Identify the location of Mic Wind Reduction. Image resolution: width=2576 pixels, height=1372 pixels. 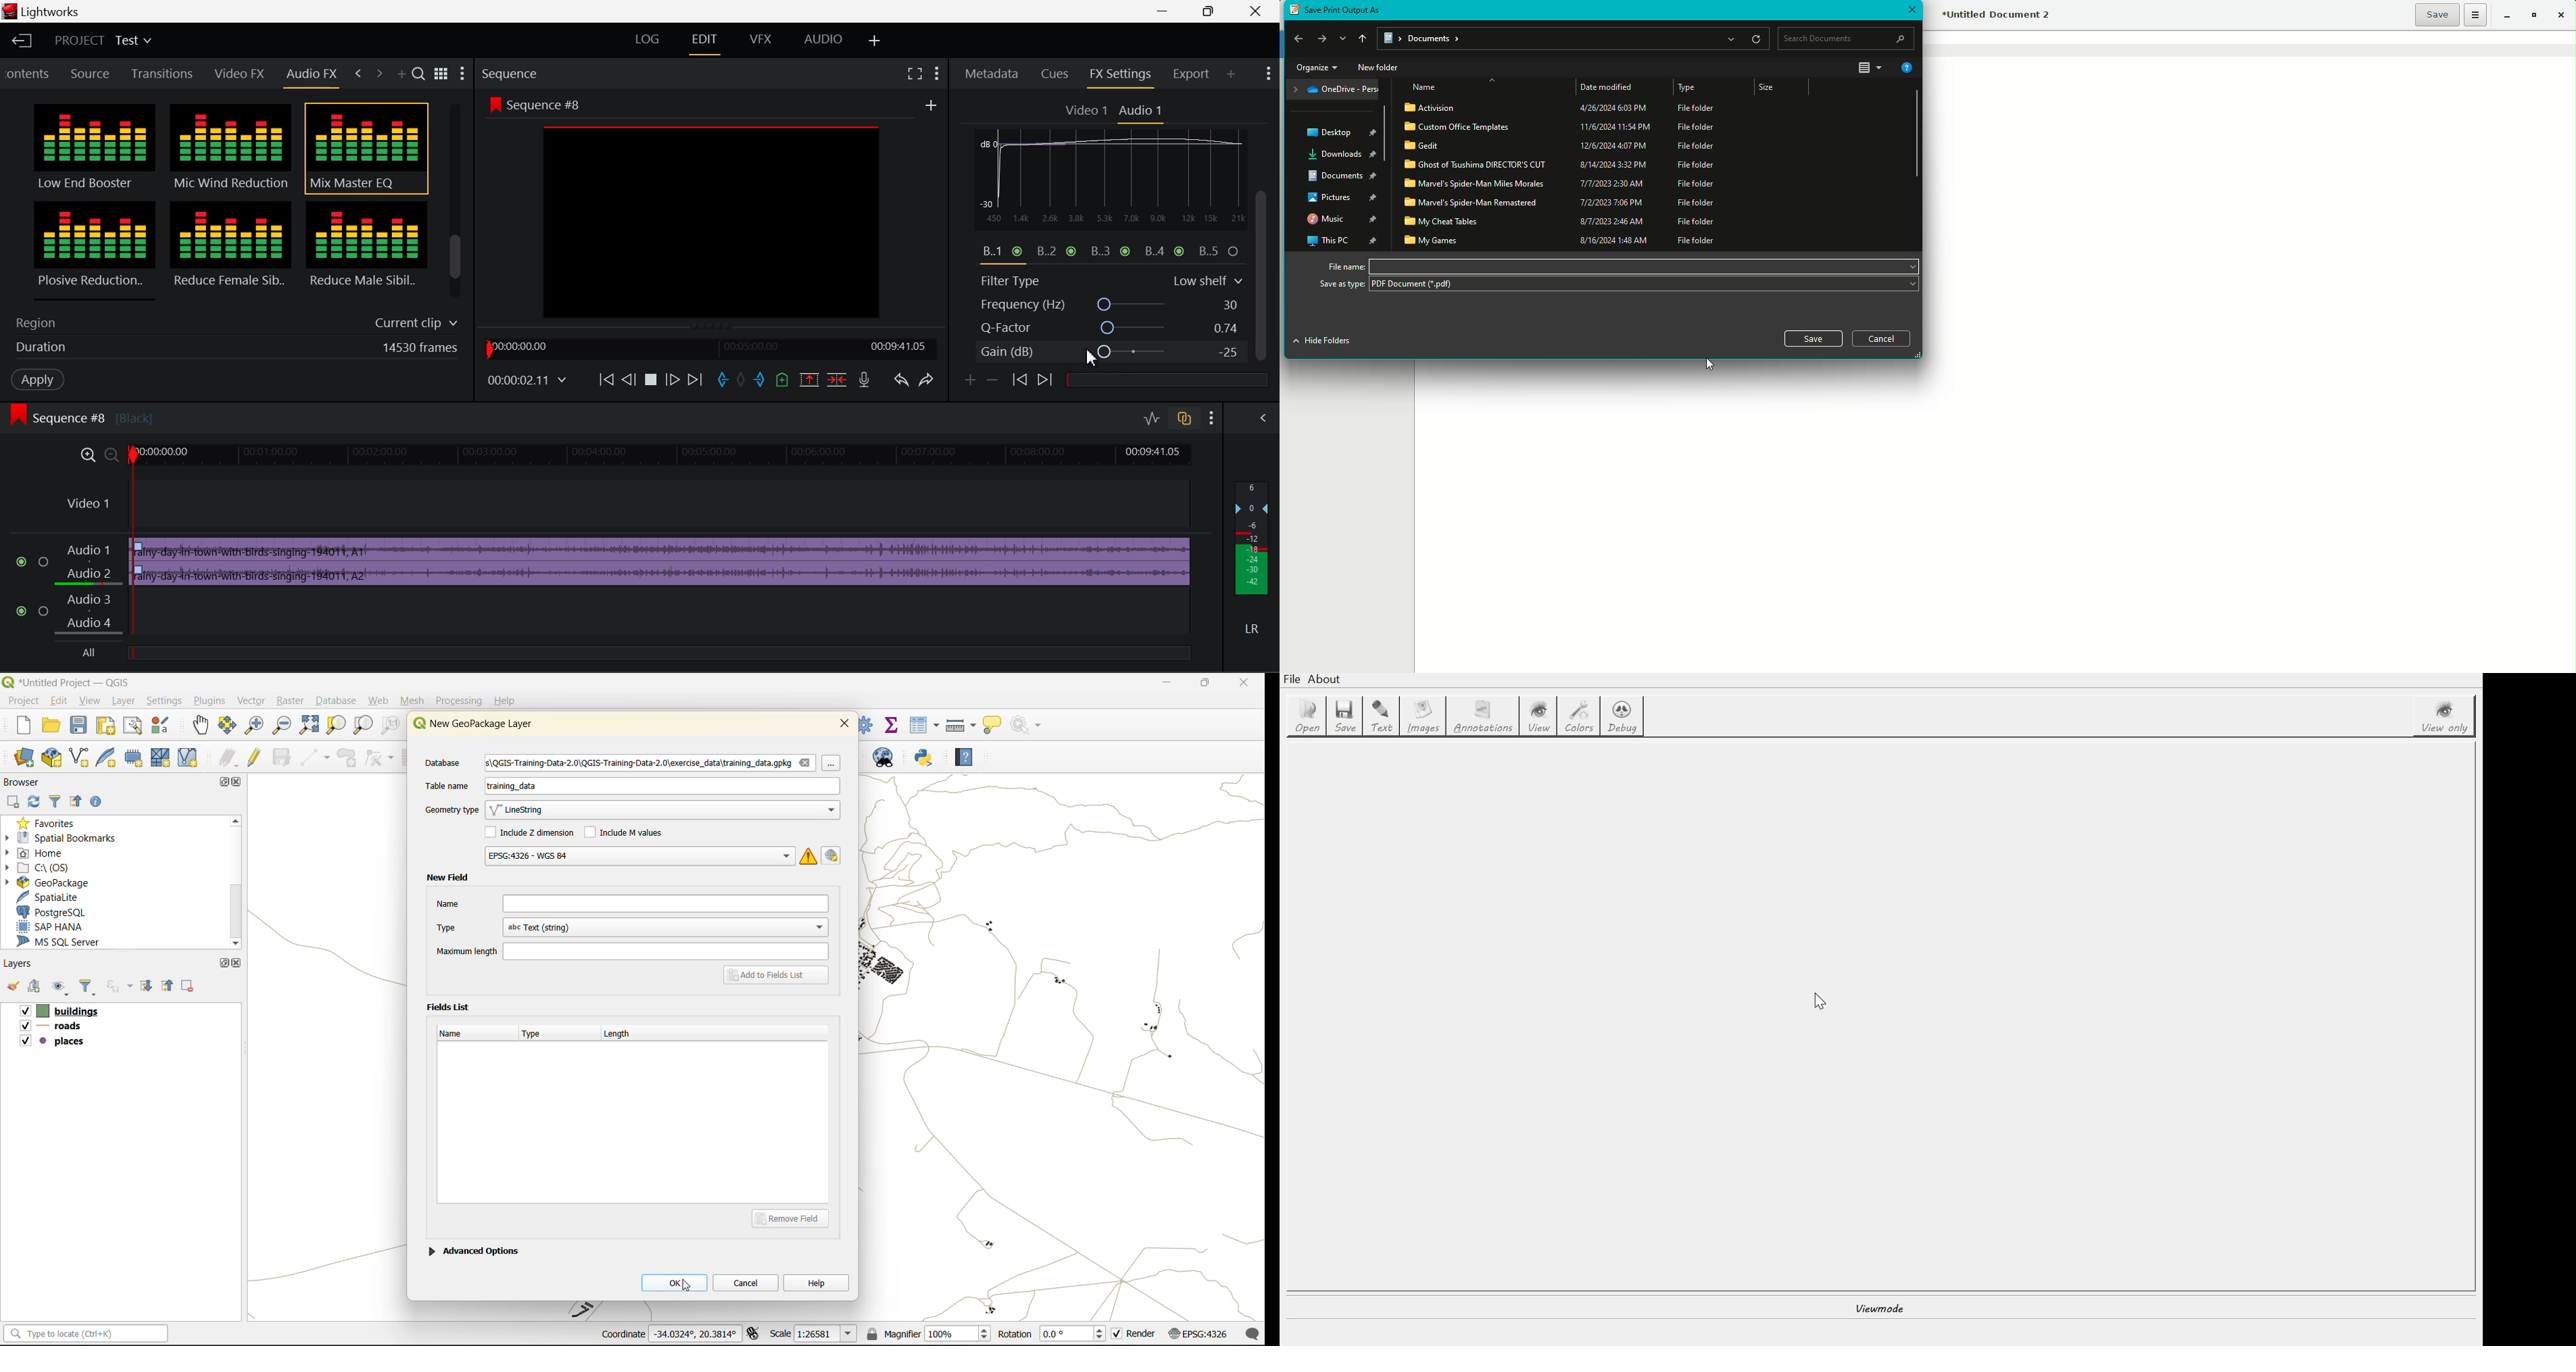
(231, 149).